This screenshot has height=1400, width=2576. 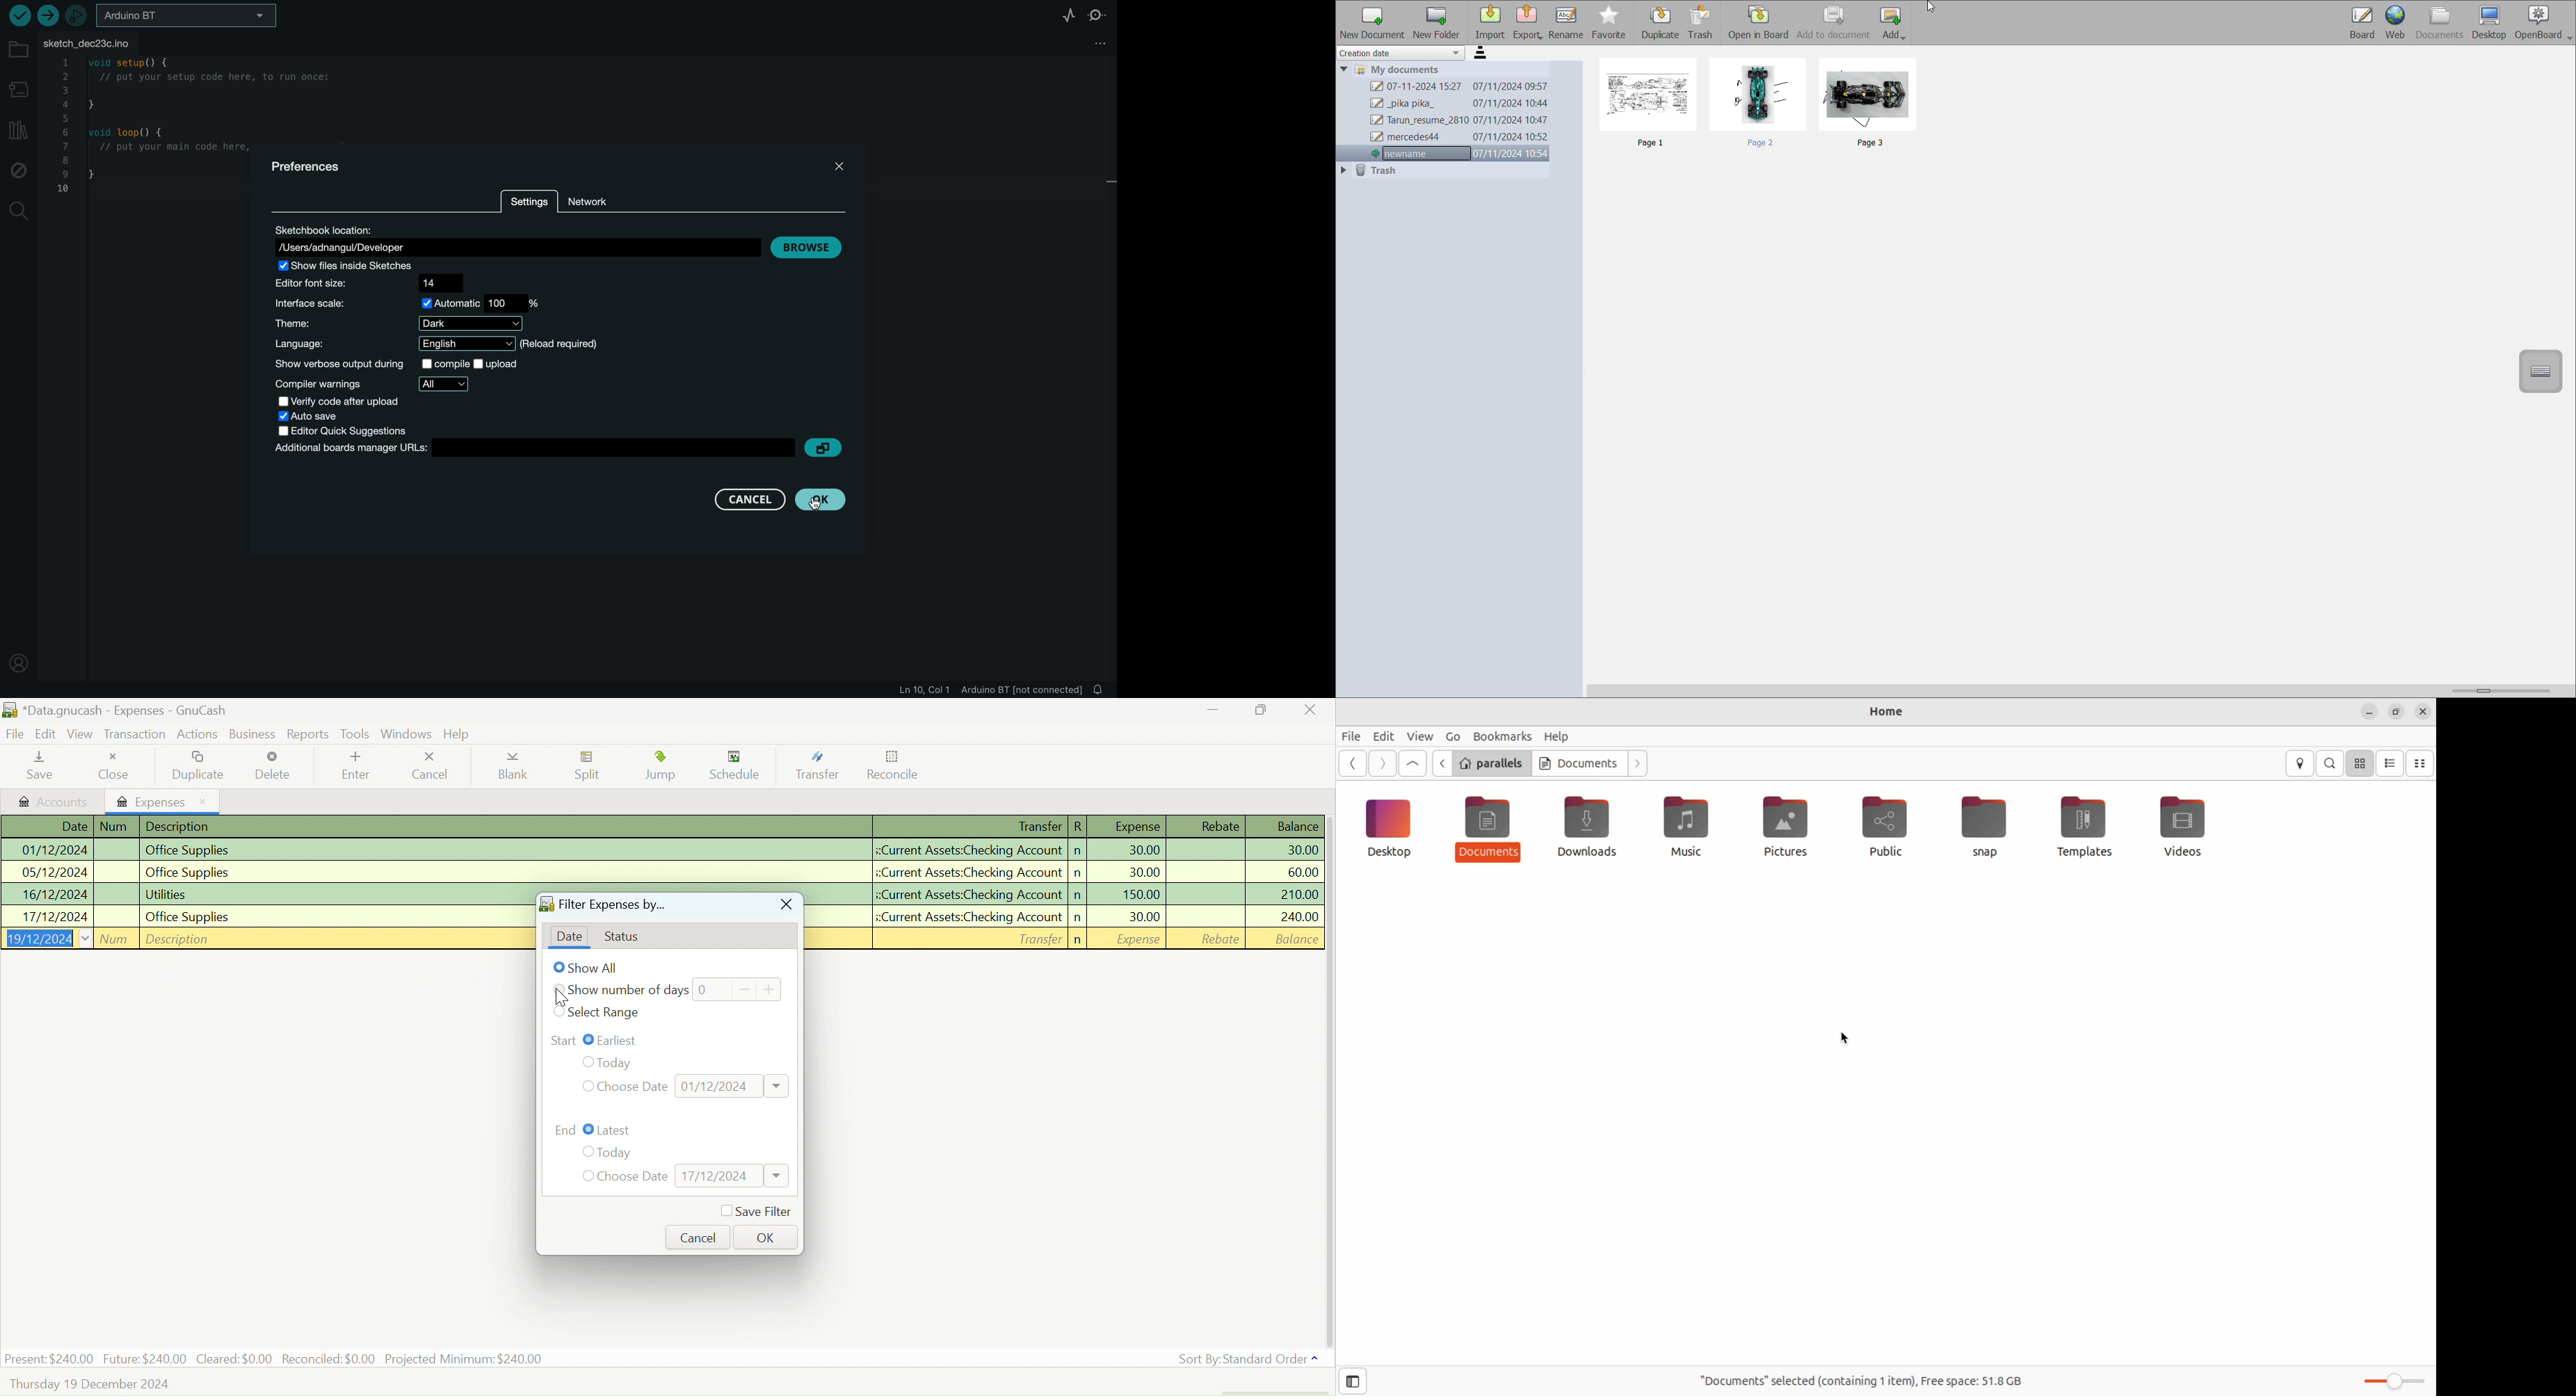 What do you see at coordinates (2391, 763) in the screenshot?
I see `list view` at bounding box center [2391, 763].